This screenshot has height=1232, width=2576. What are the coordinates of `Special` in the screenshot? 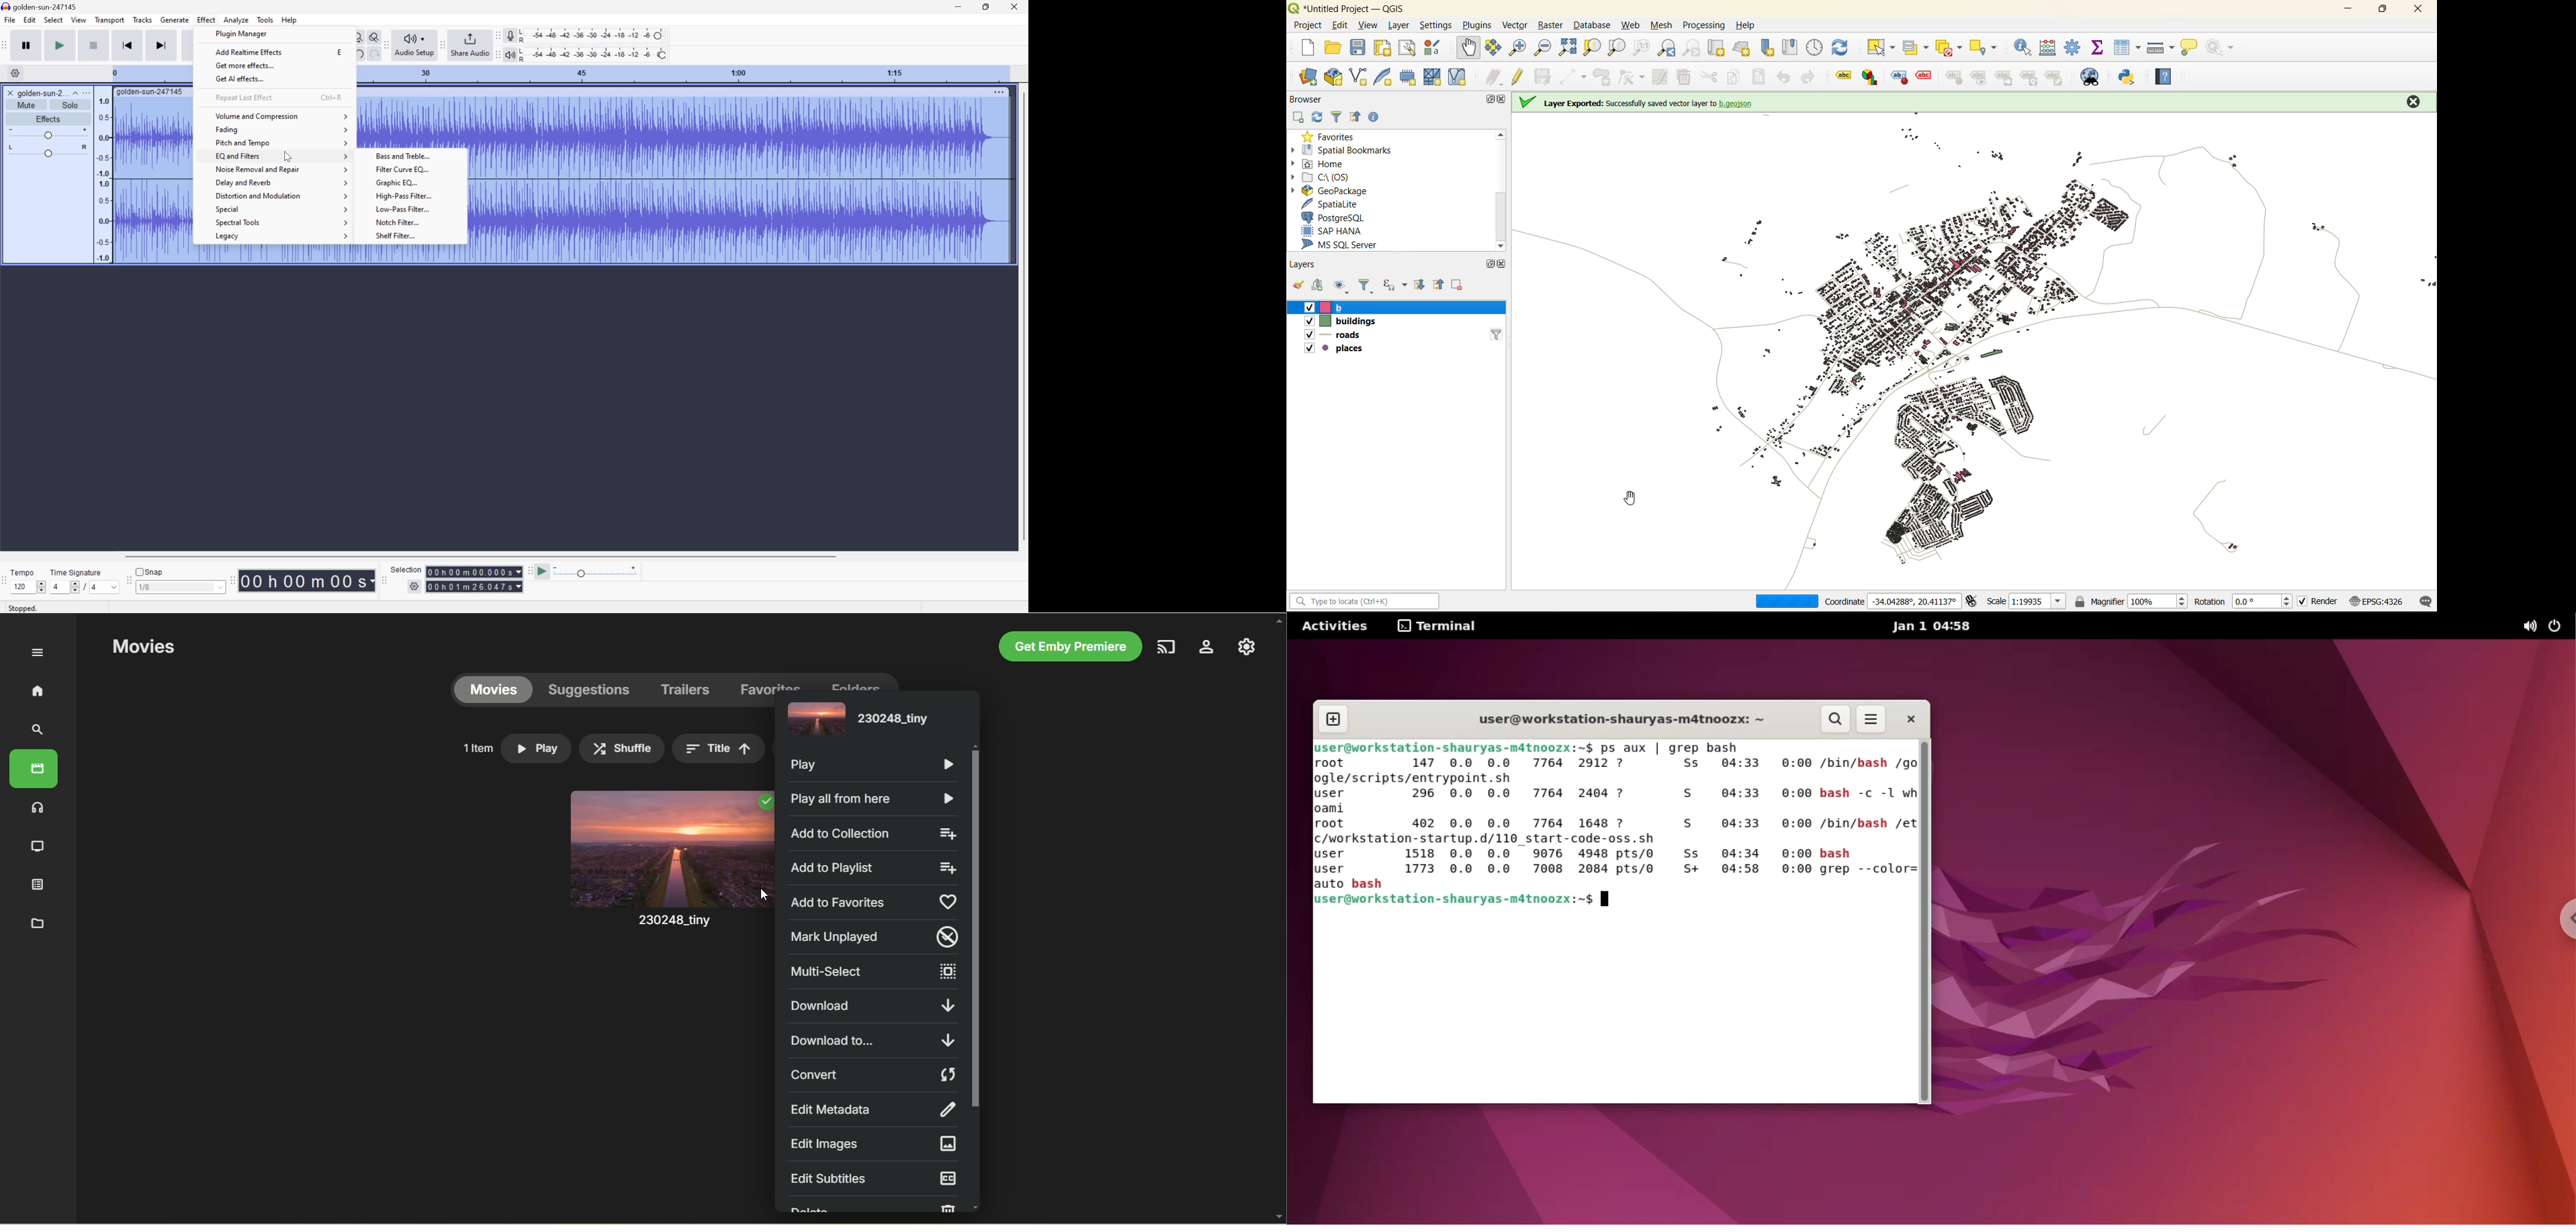 It's located at (282, 209).